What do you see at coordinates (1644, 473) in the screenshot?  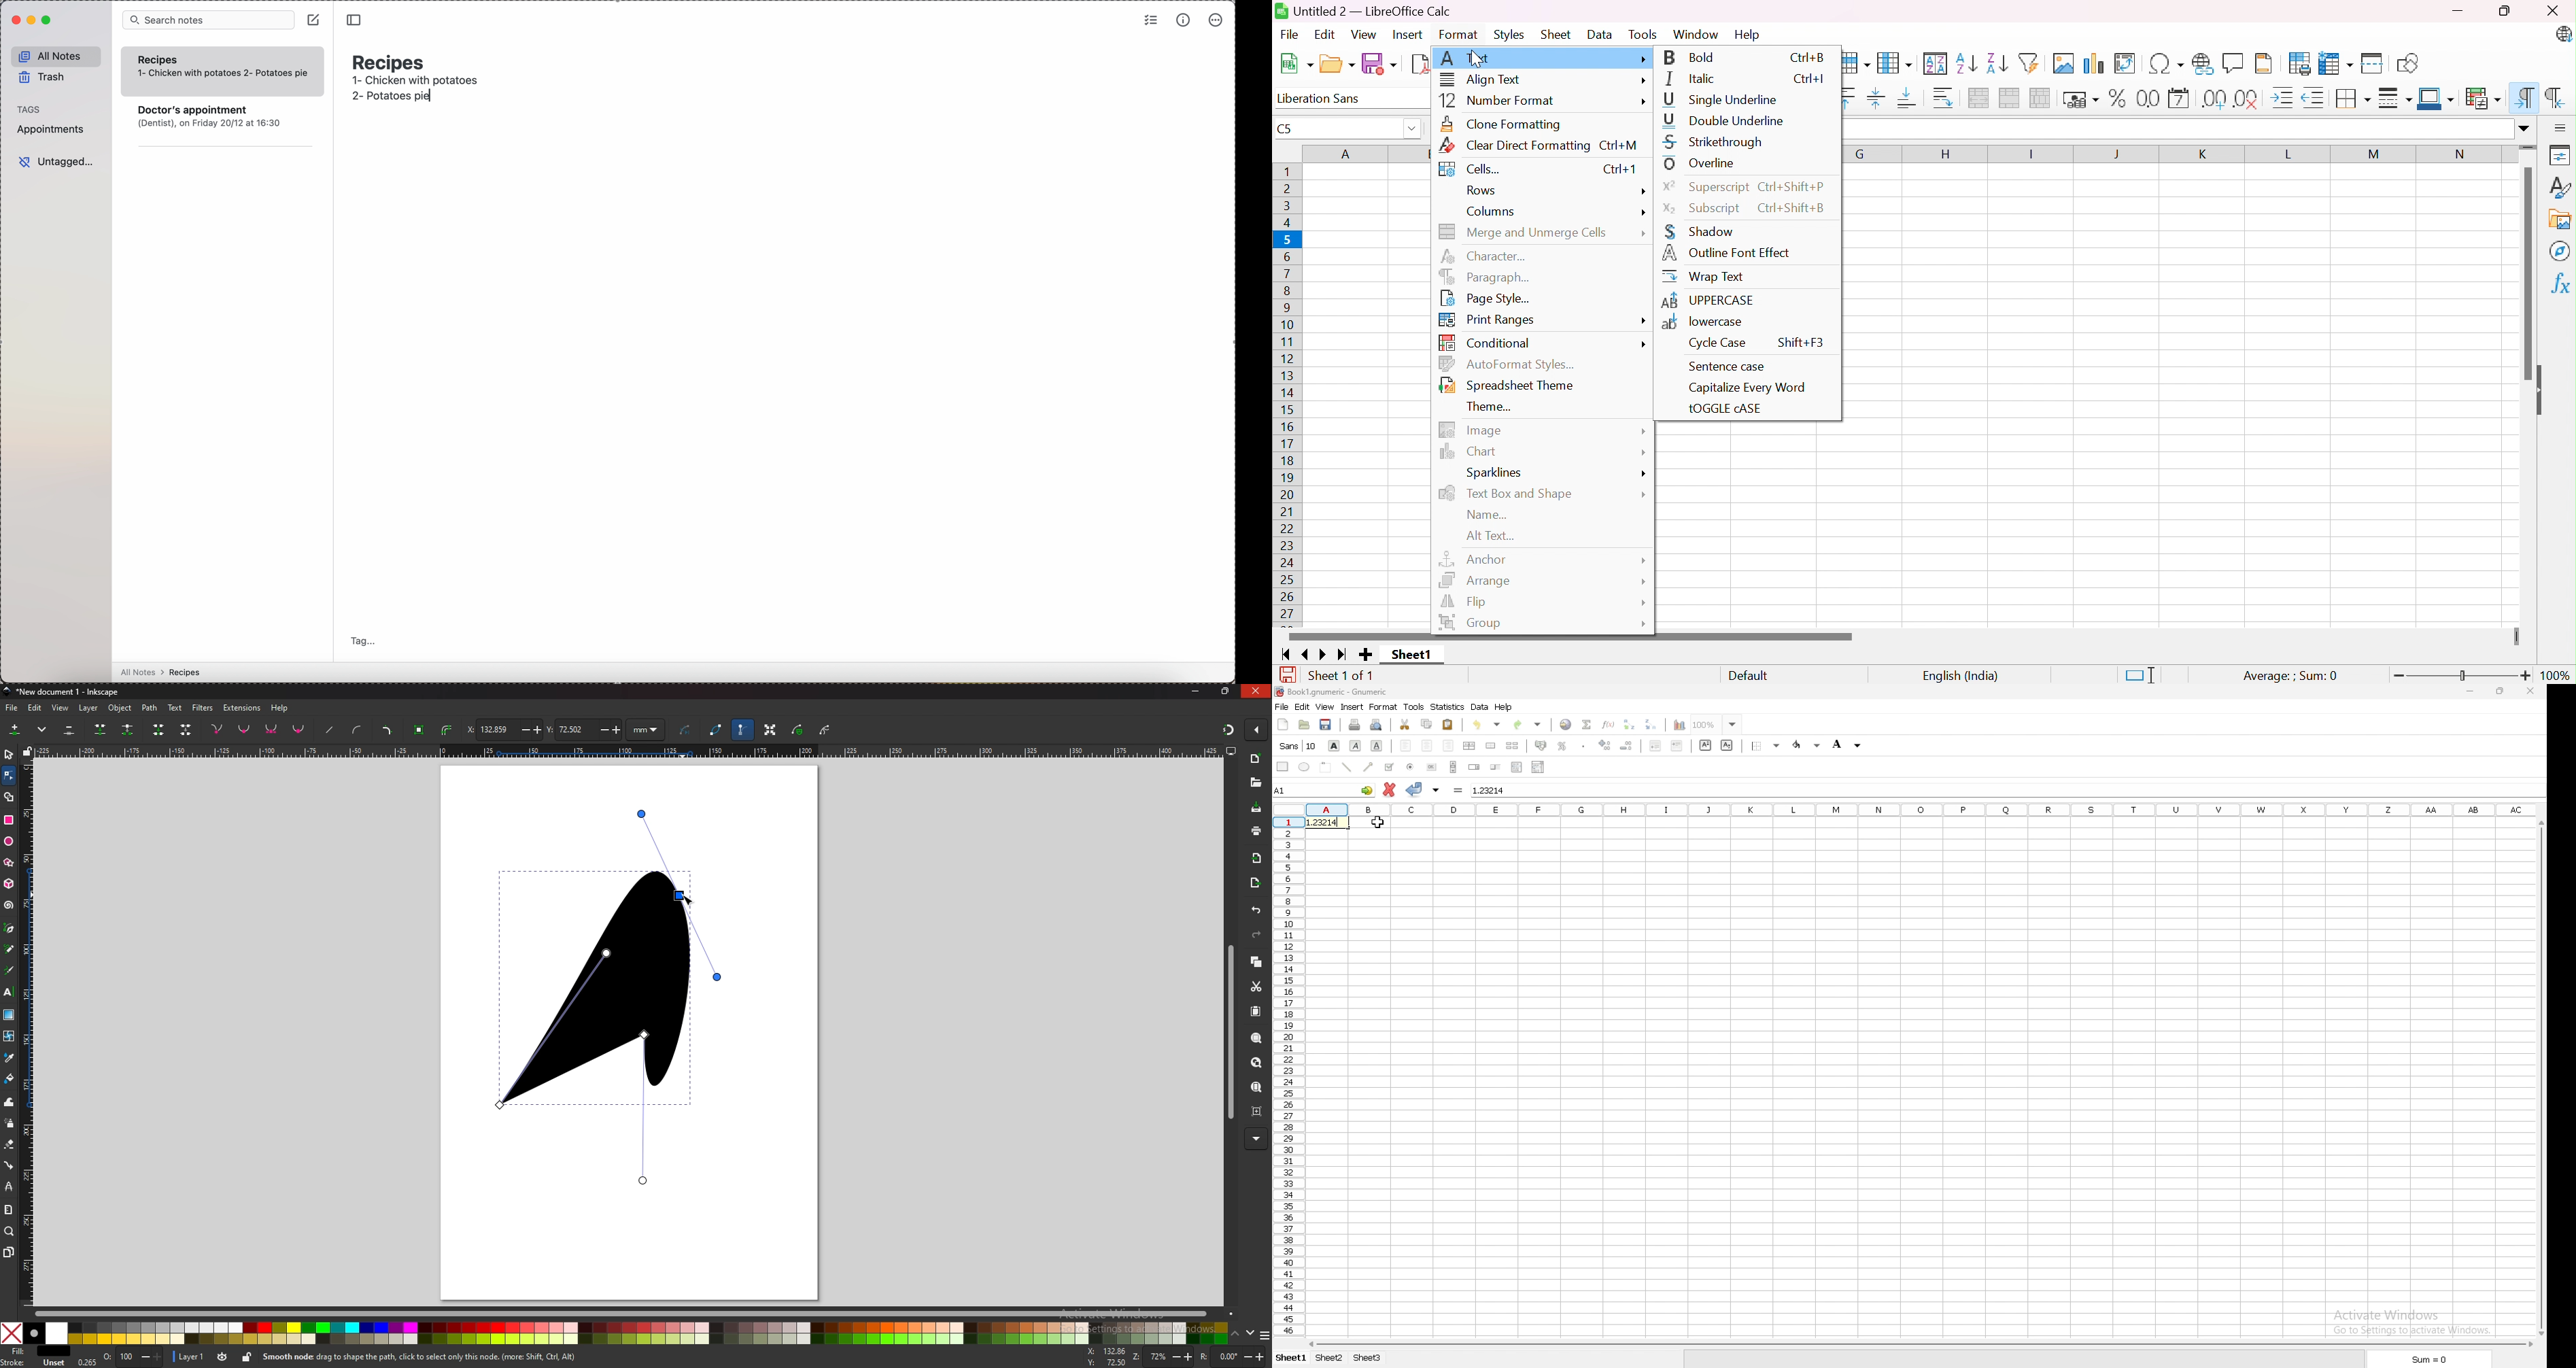 I see `More` at bounding box center [1644, 473].